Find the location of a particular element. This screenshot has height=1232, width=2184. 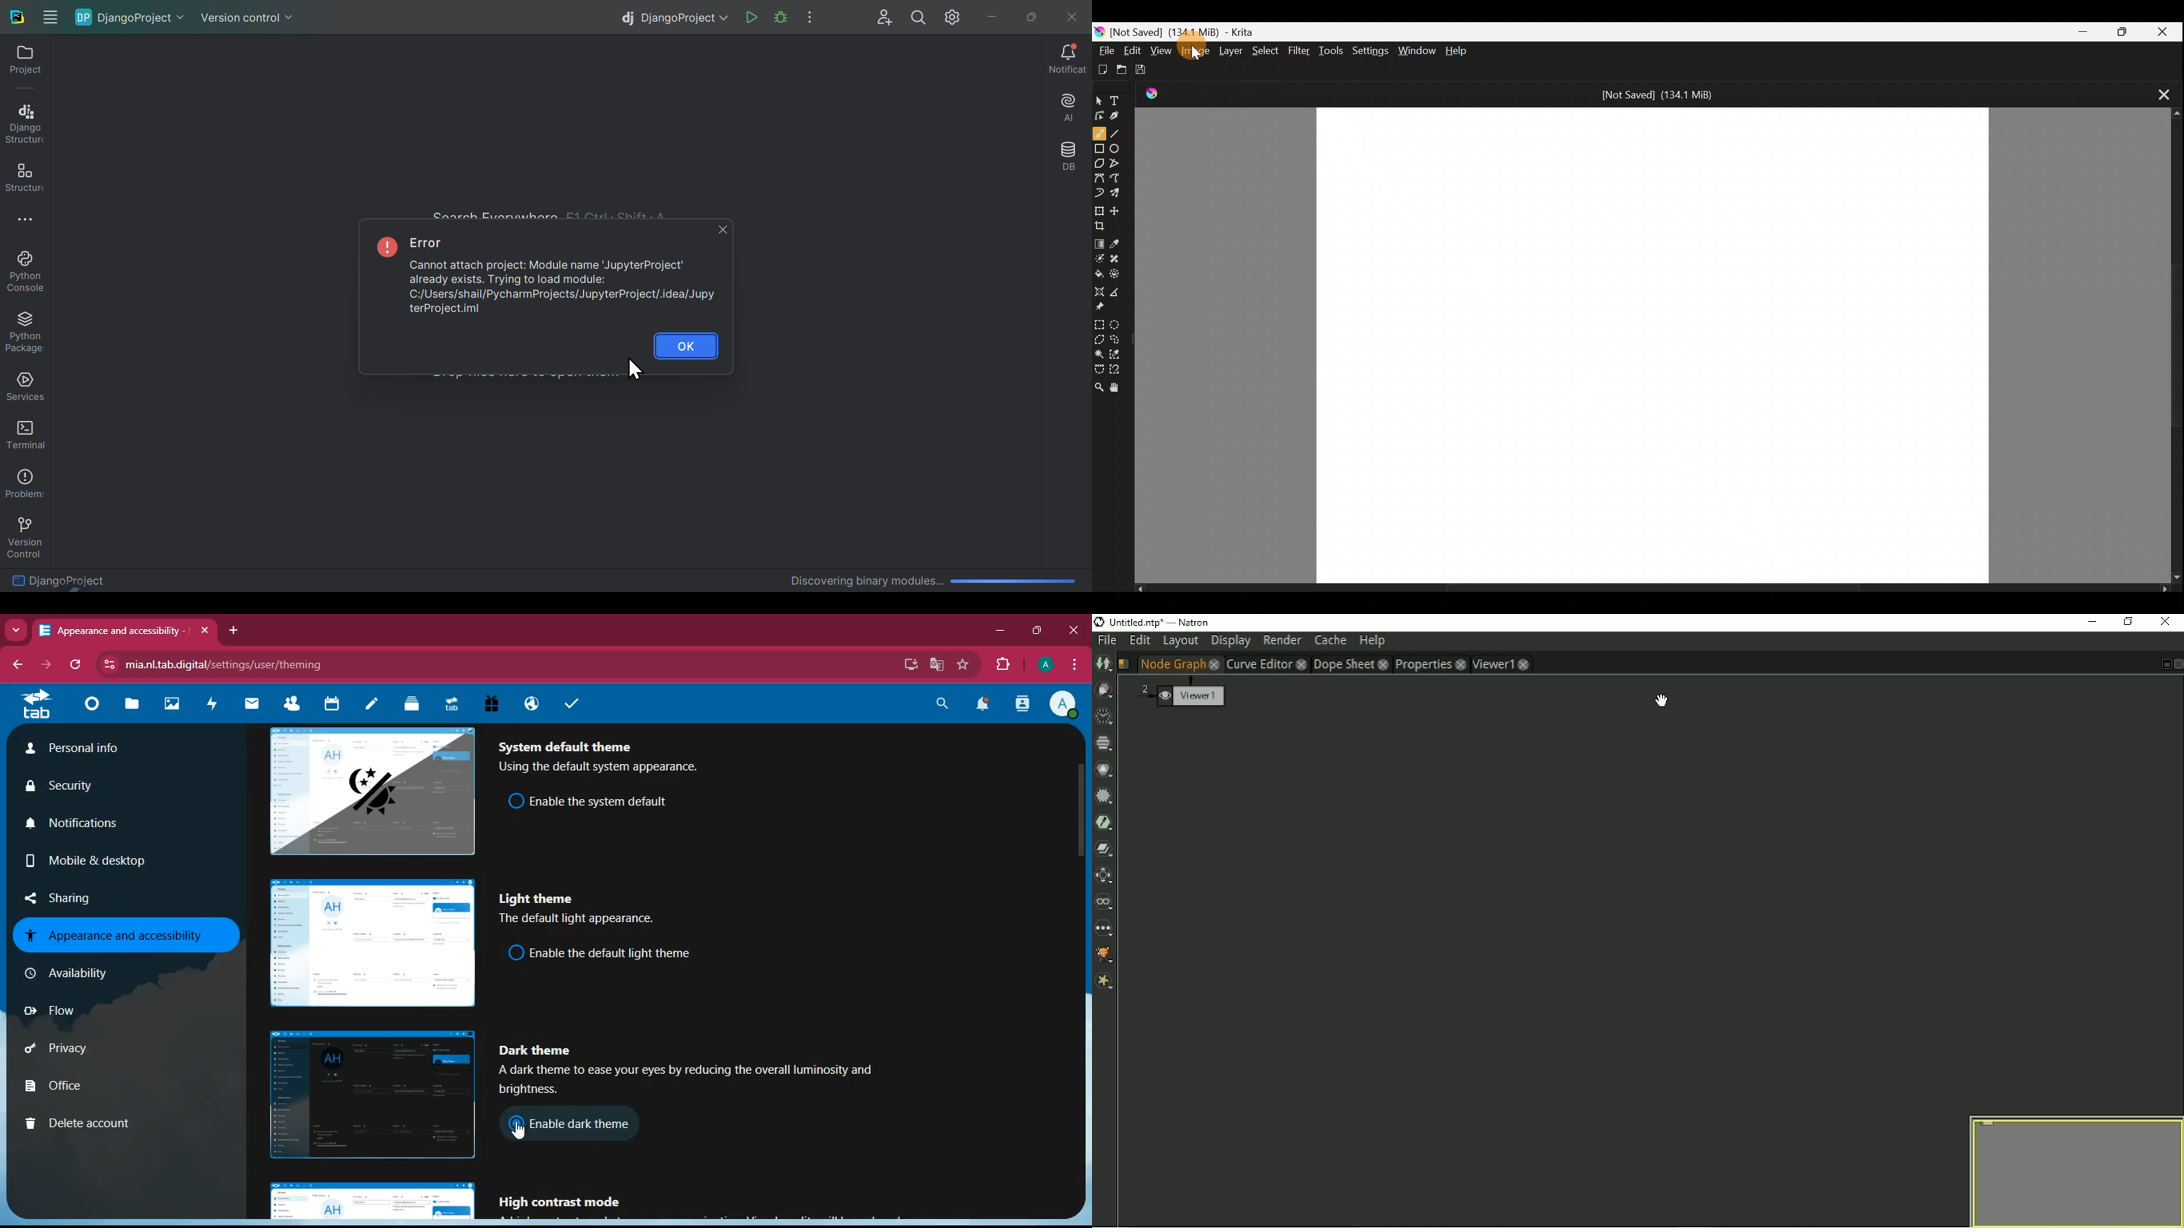

Image is located at coordinates (1103, 664).